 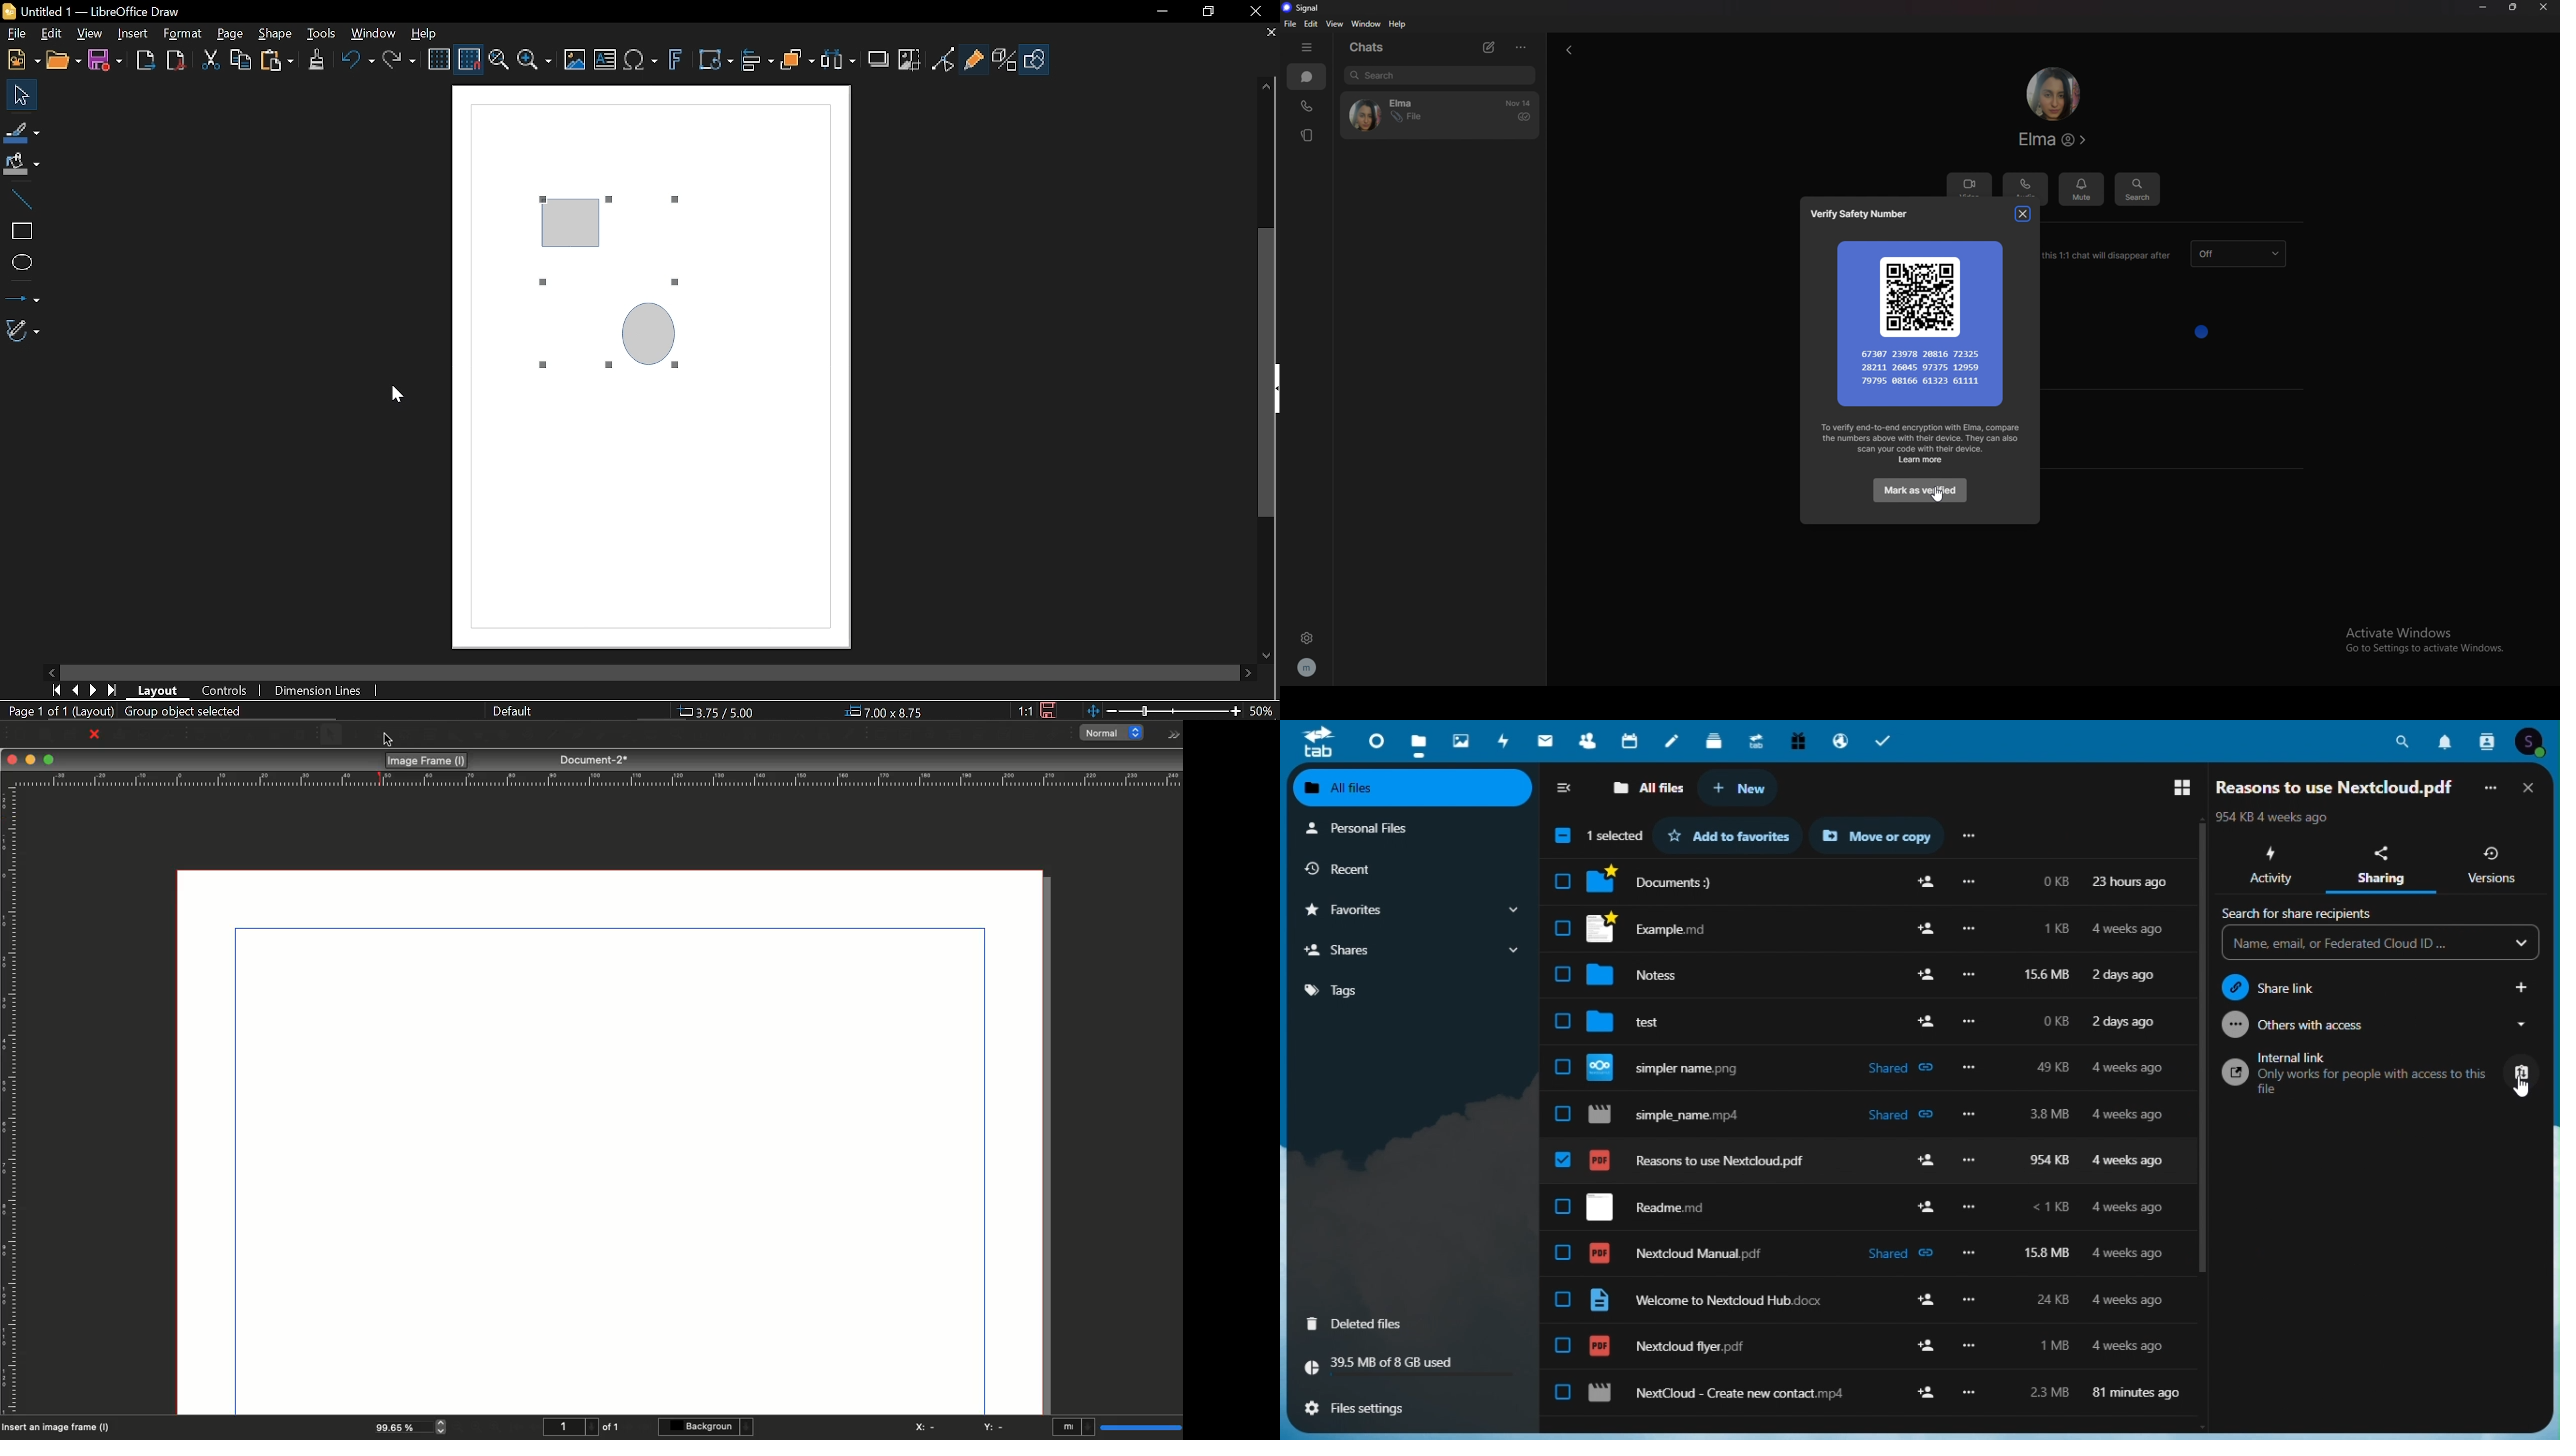 What do you see at coordinates (316, 691) in the screenshot?
I see `Dimension units` at bounding box center [316, 691].